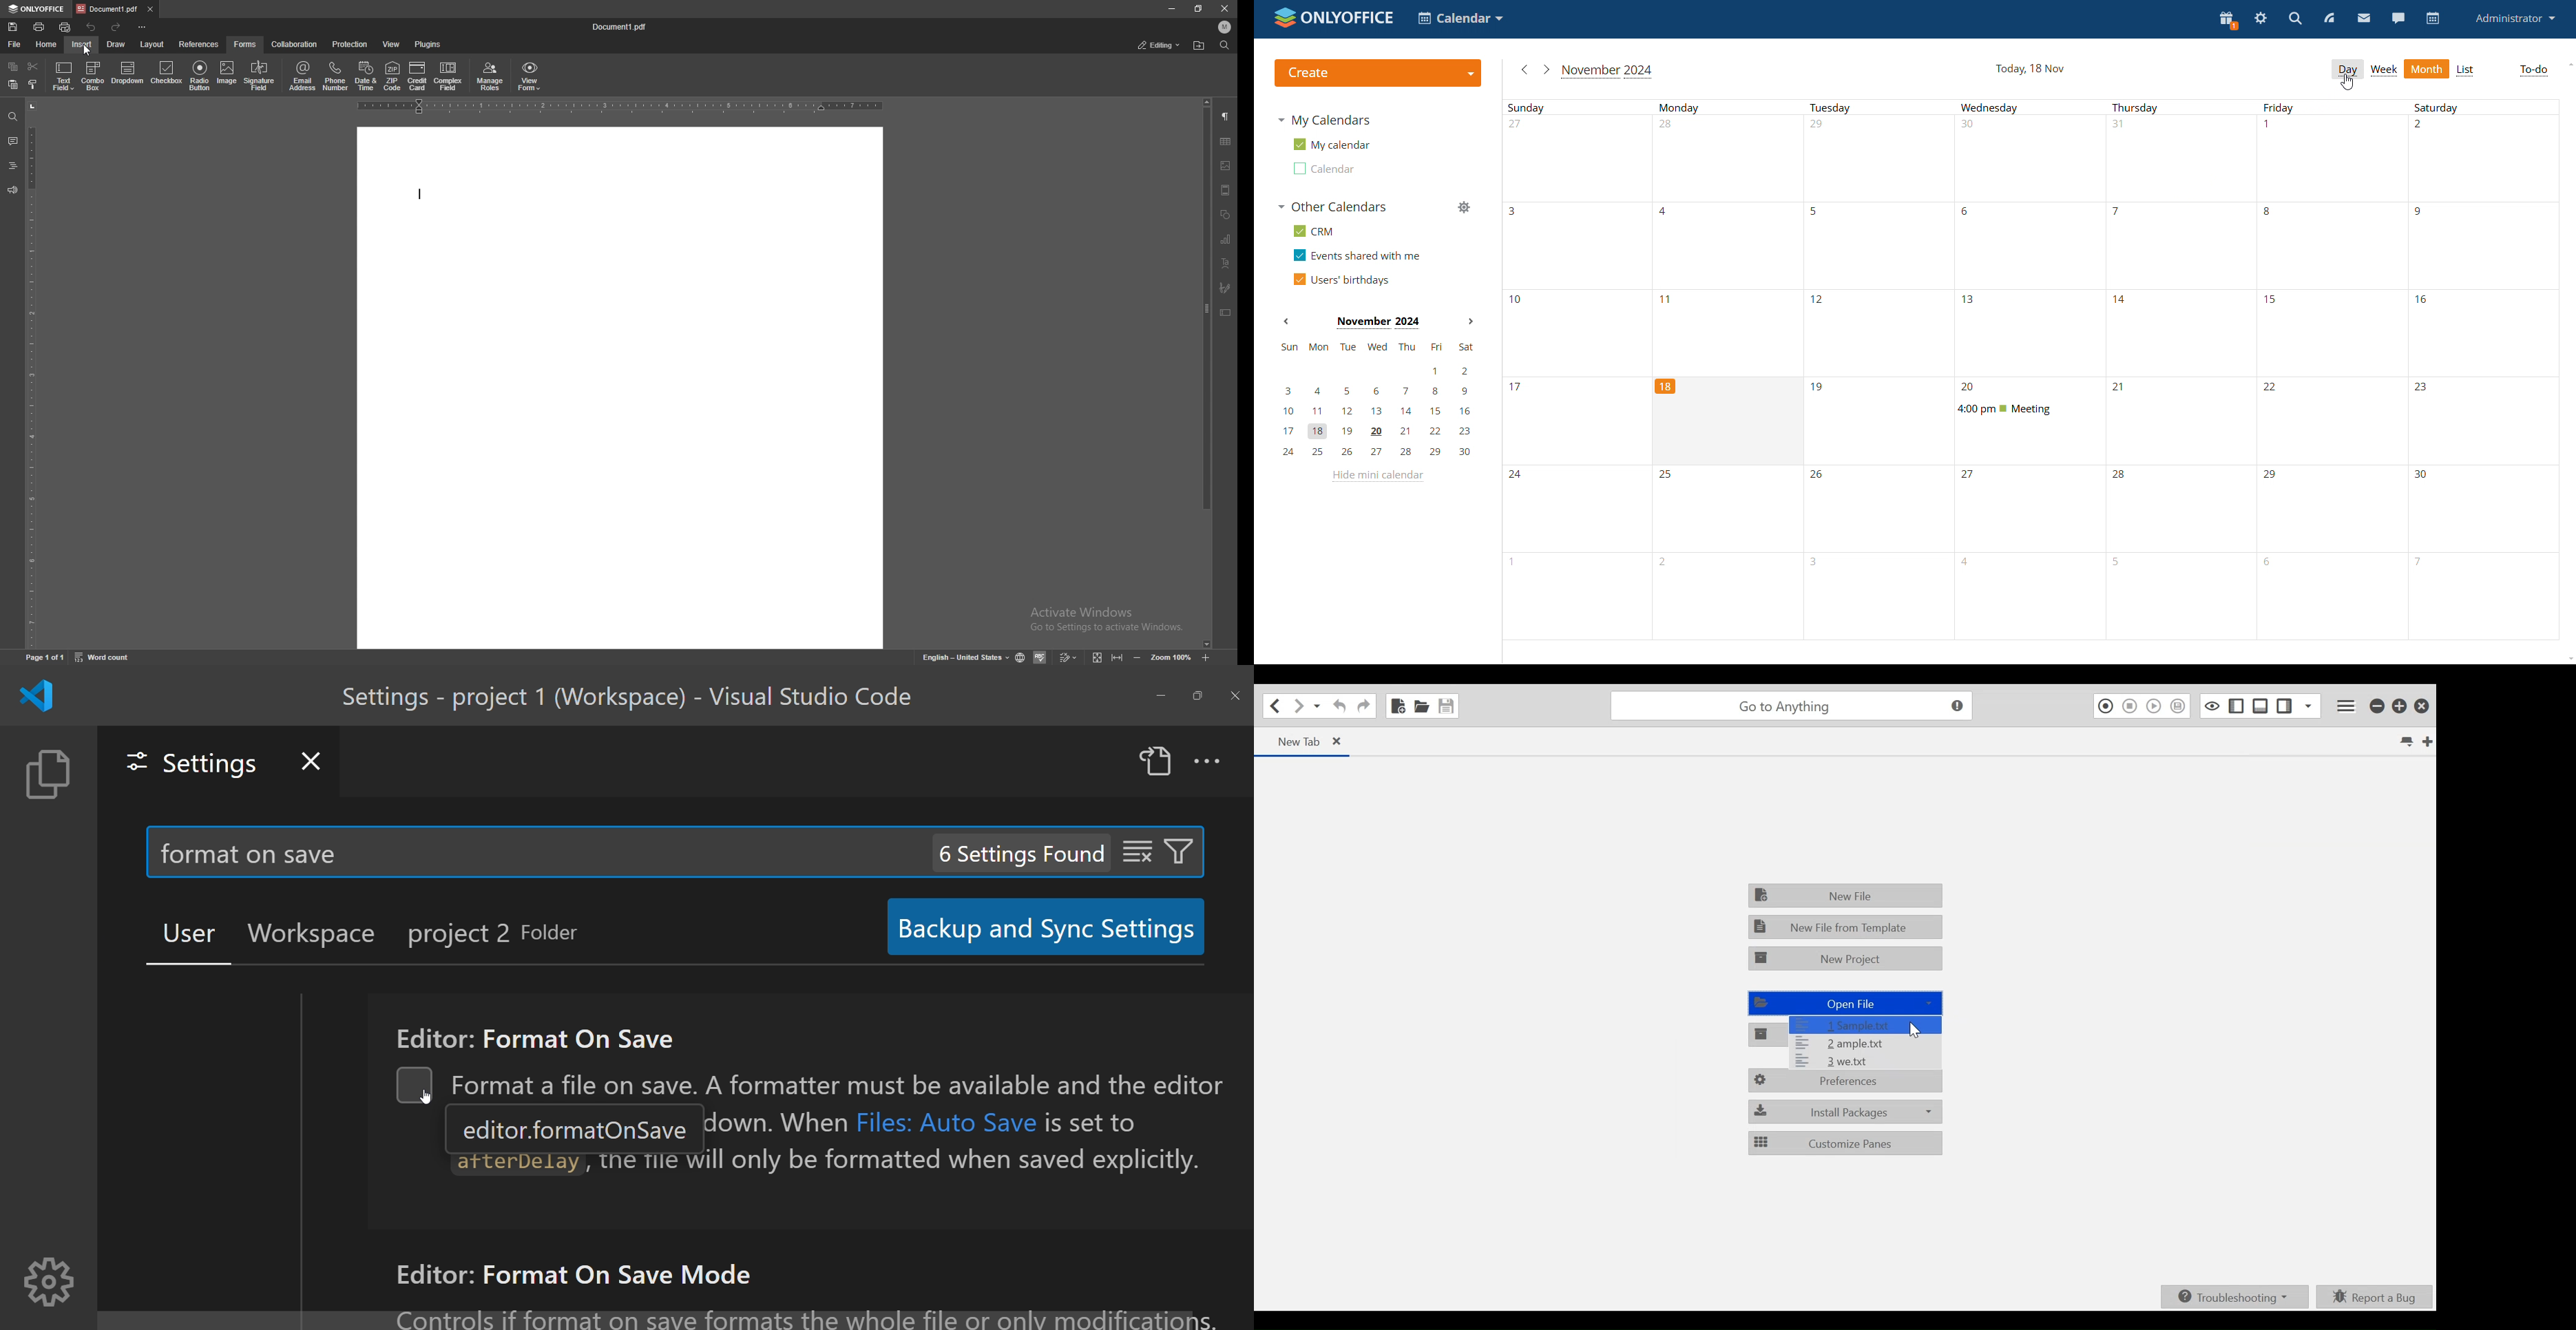  I want to click on to-do, so click(2534, 69).